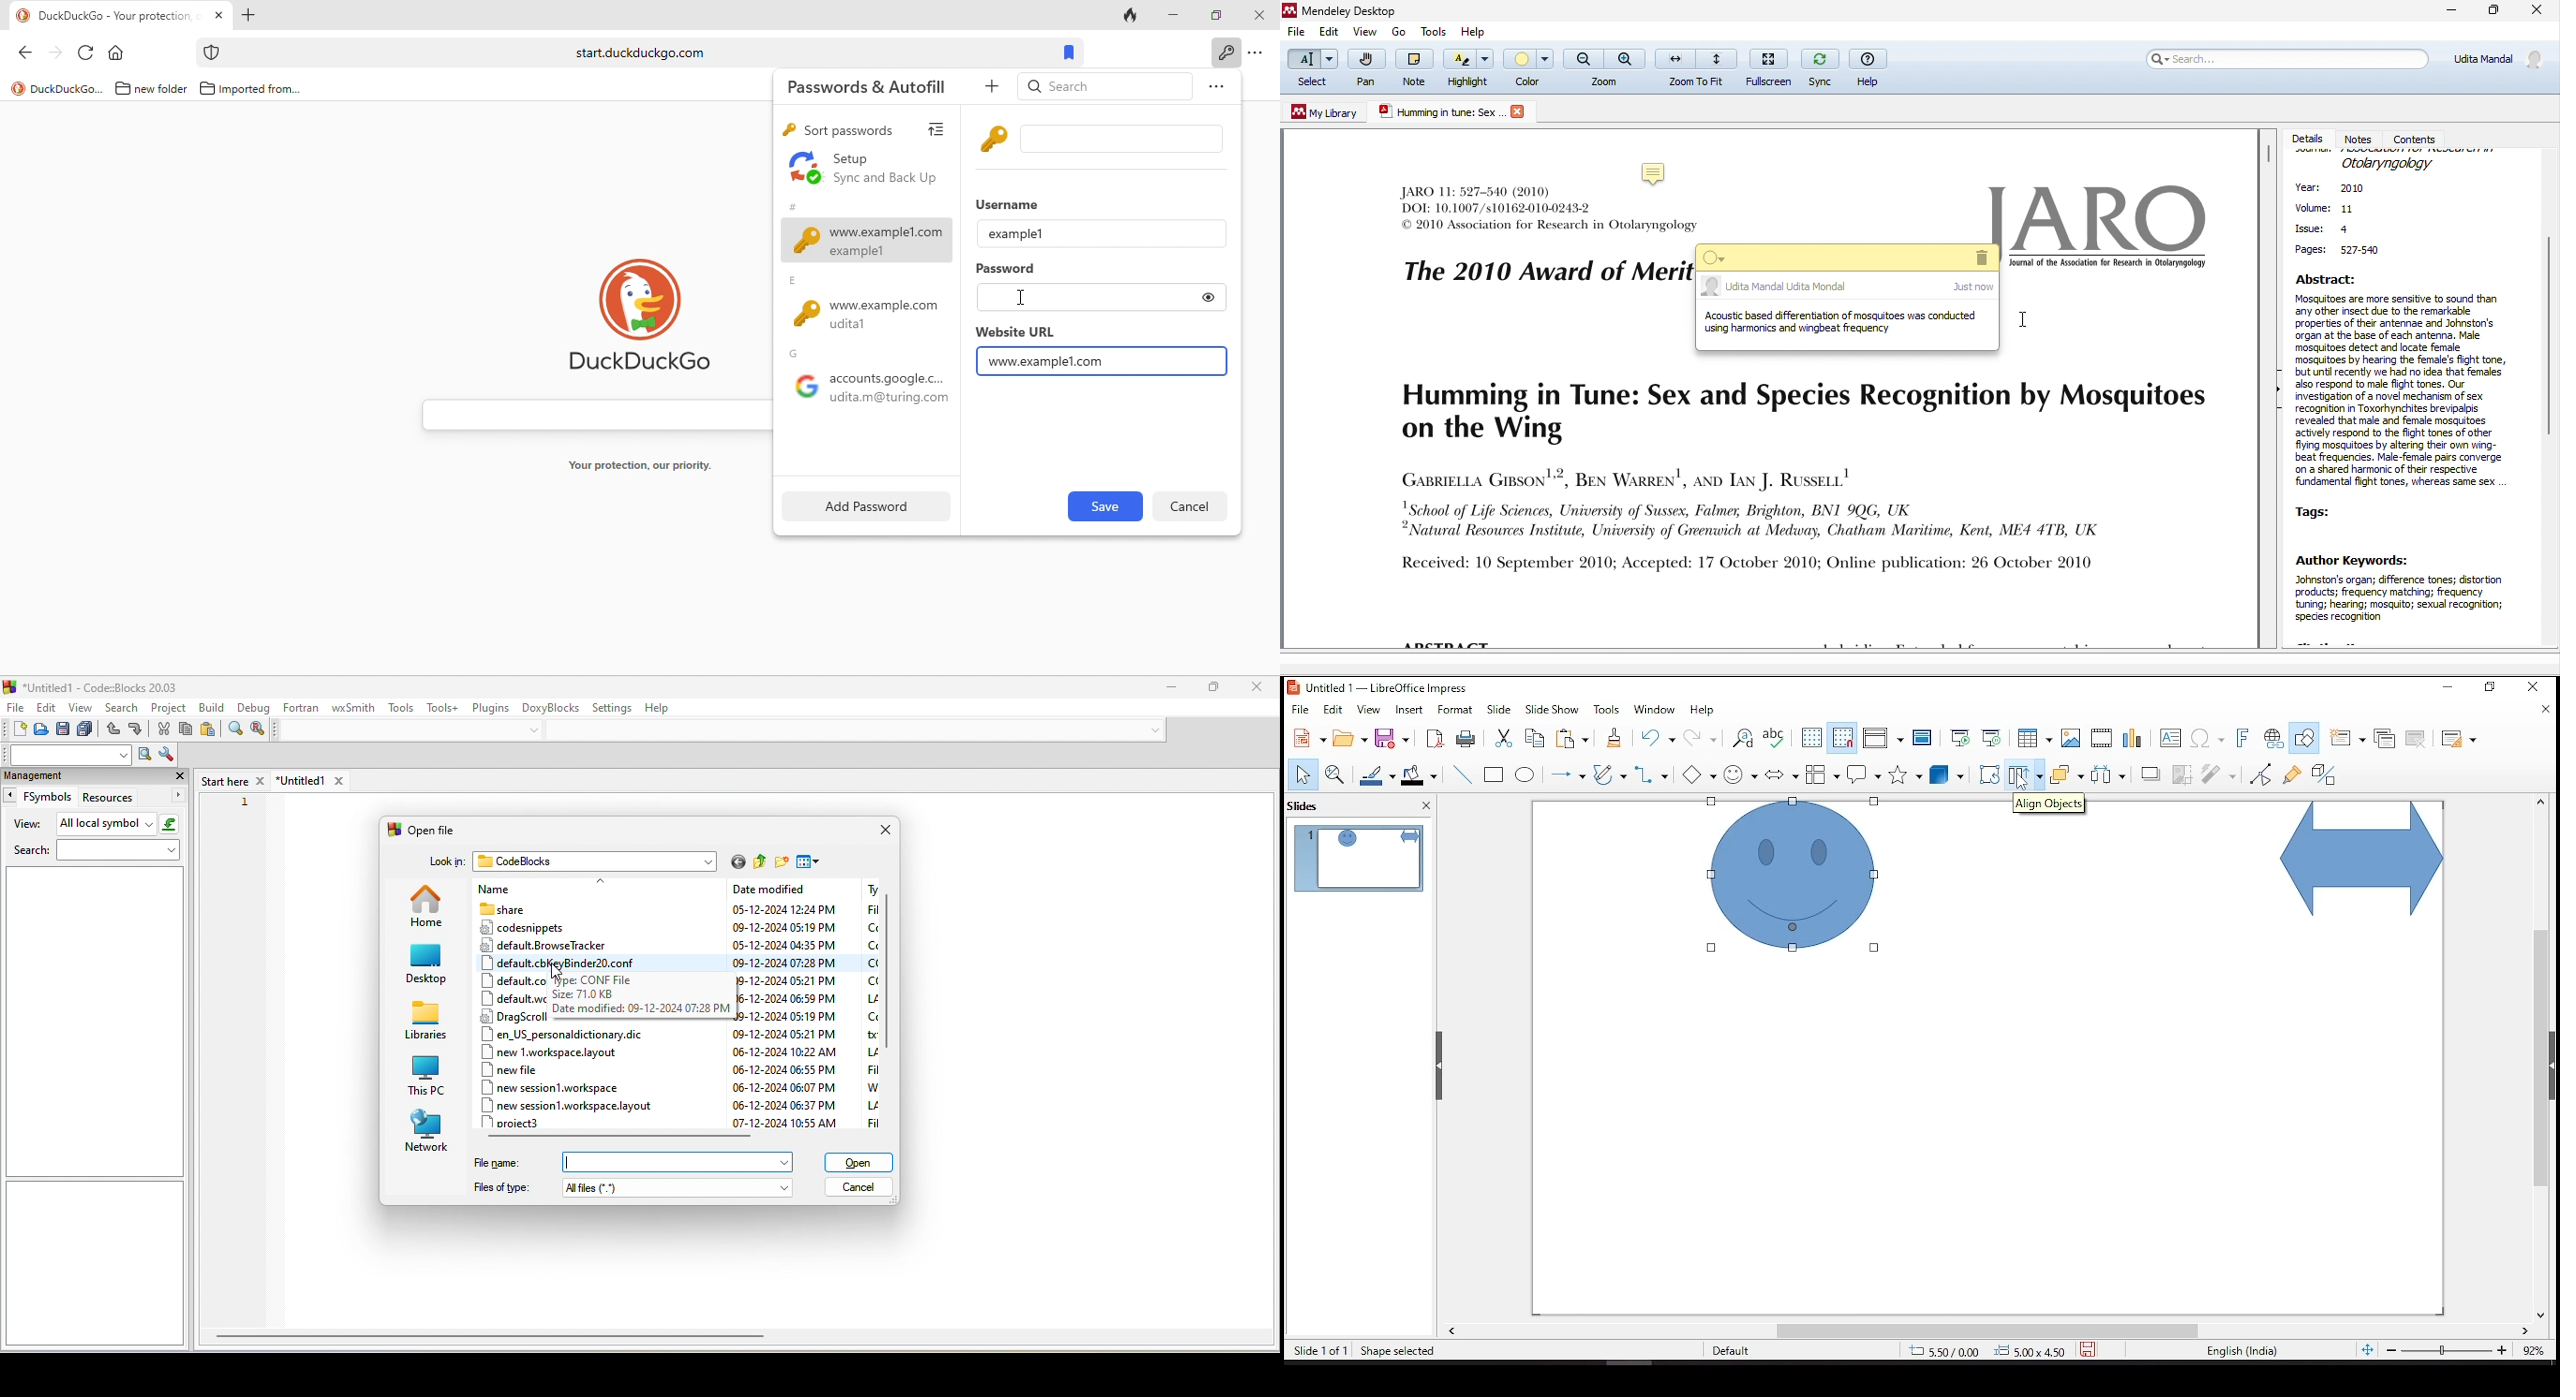 This screenshot has width=2576, height=1400. I want to click on copy, so click(1531, 738).